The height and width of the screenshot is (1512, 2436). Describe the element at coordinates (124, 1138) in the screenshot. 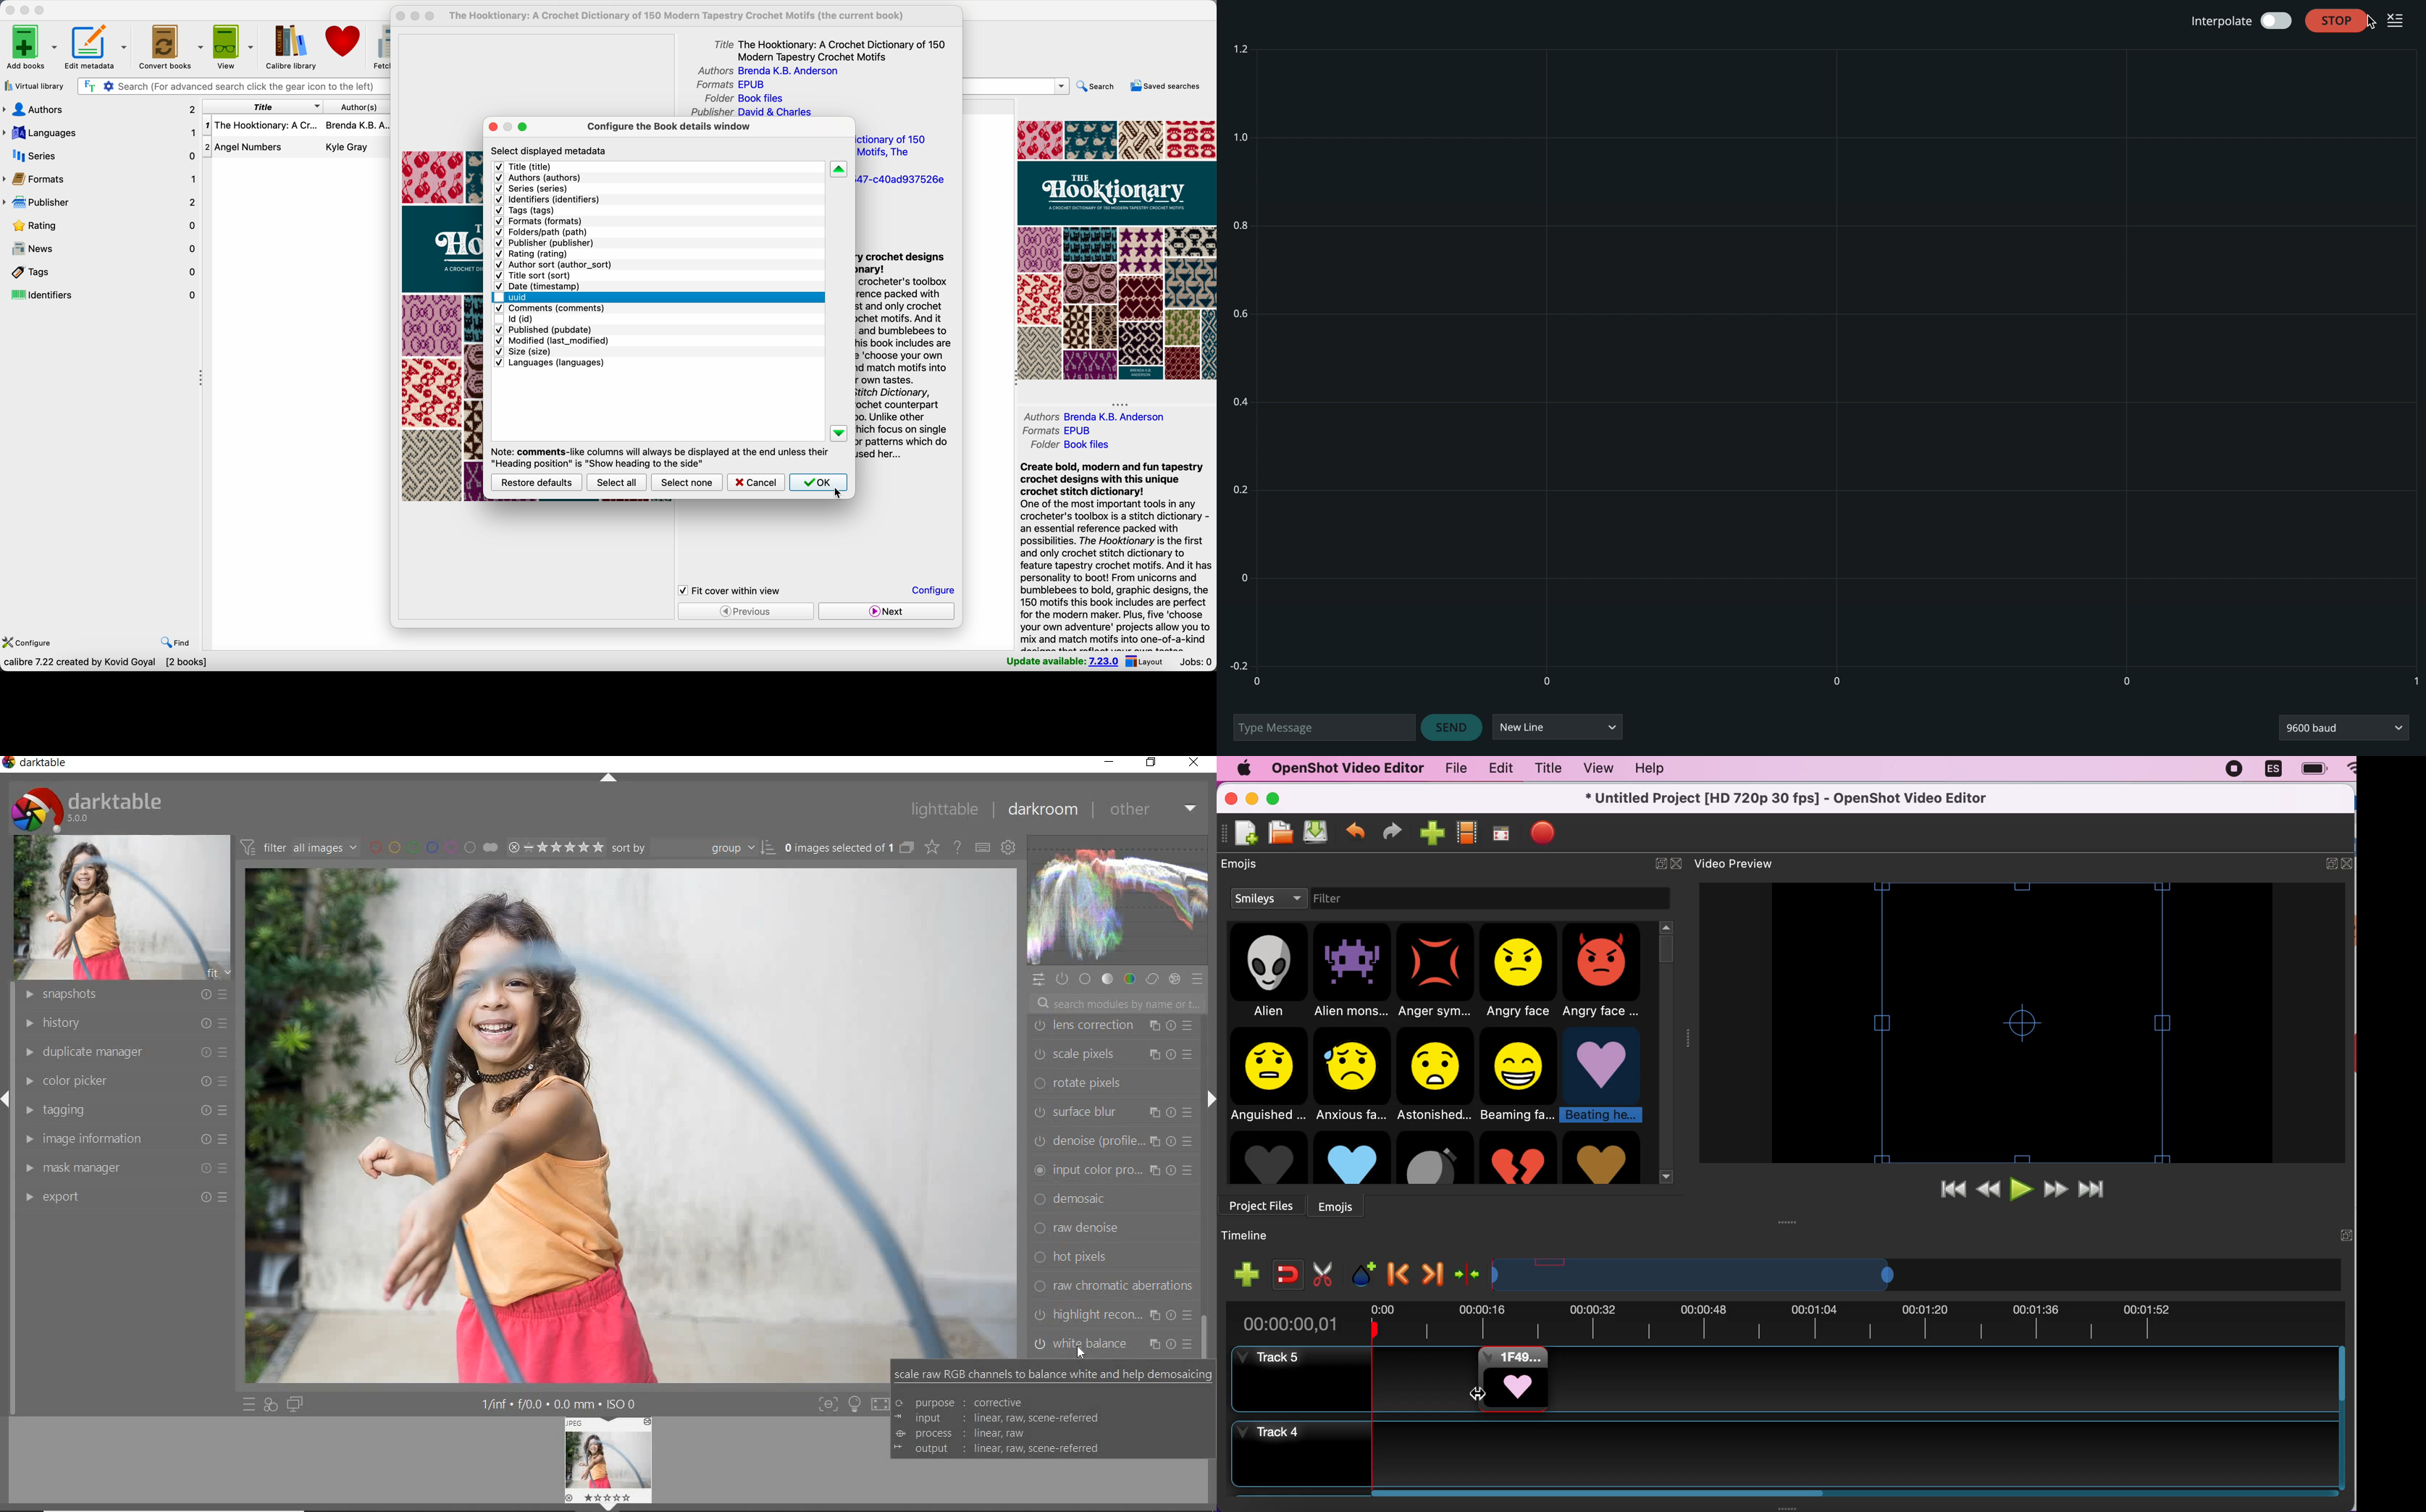

I see `image information` at that location.